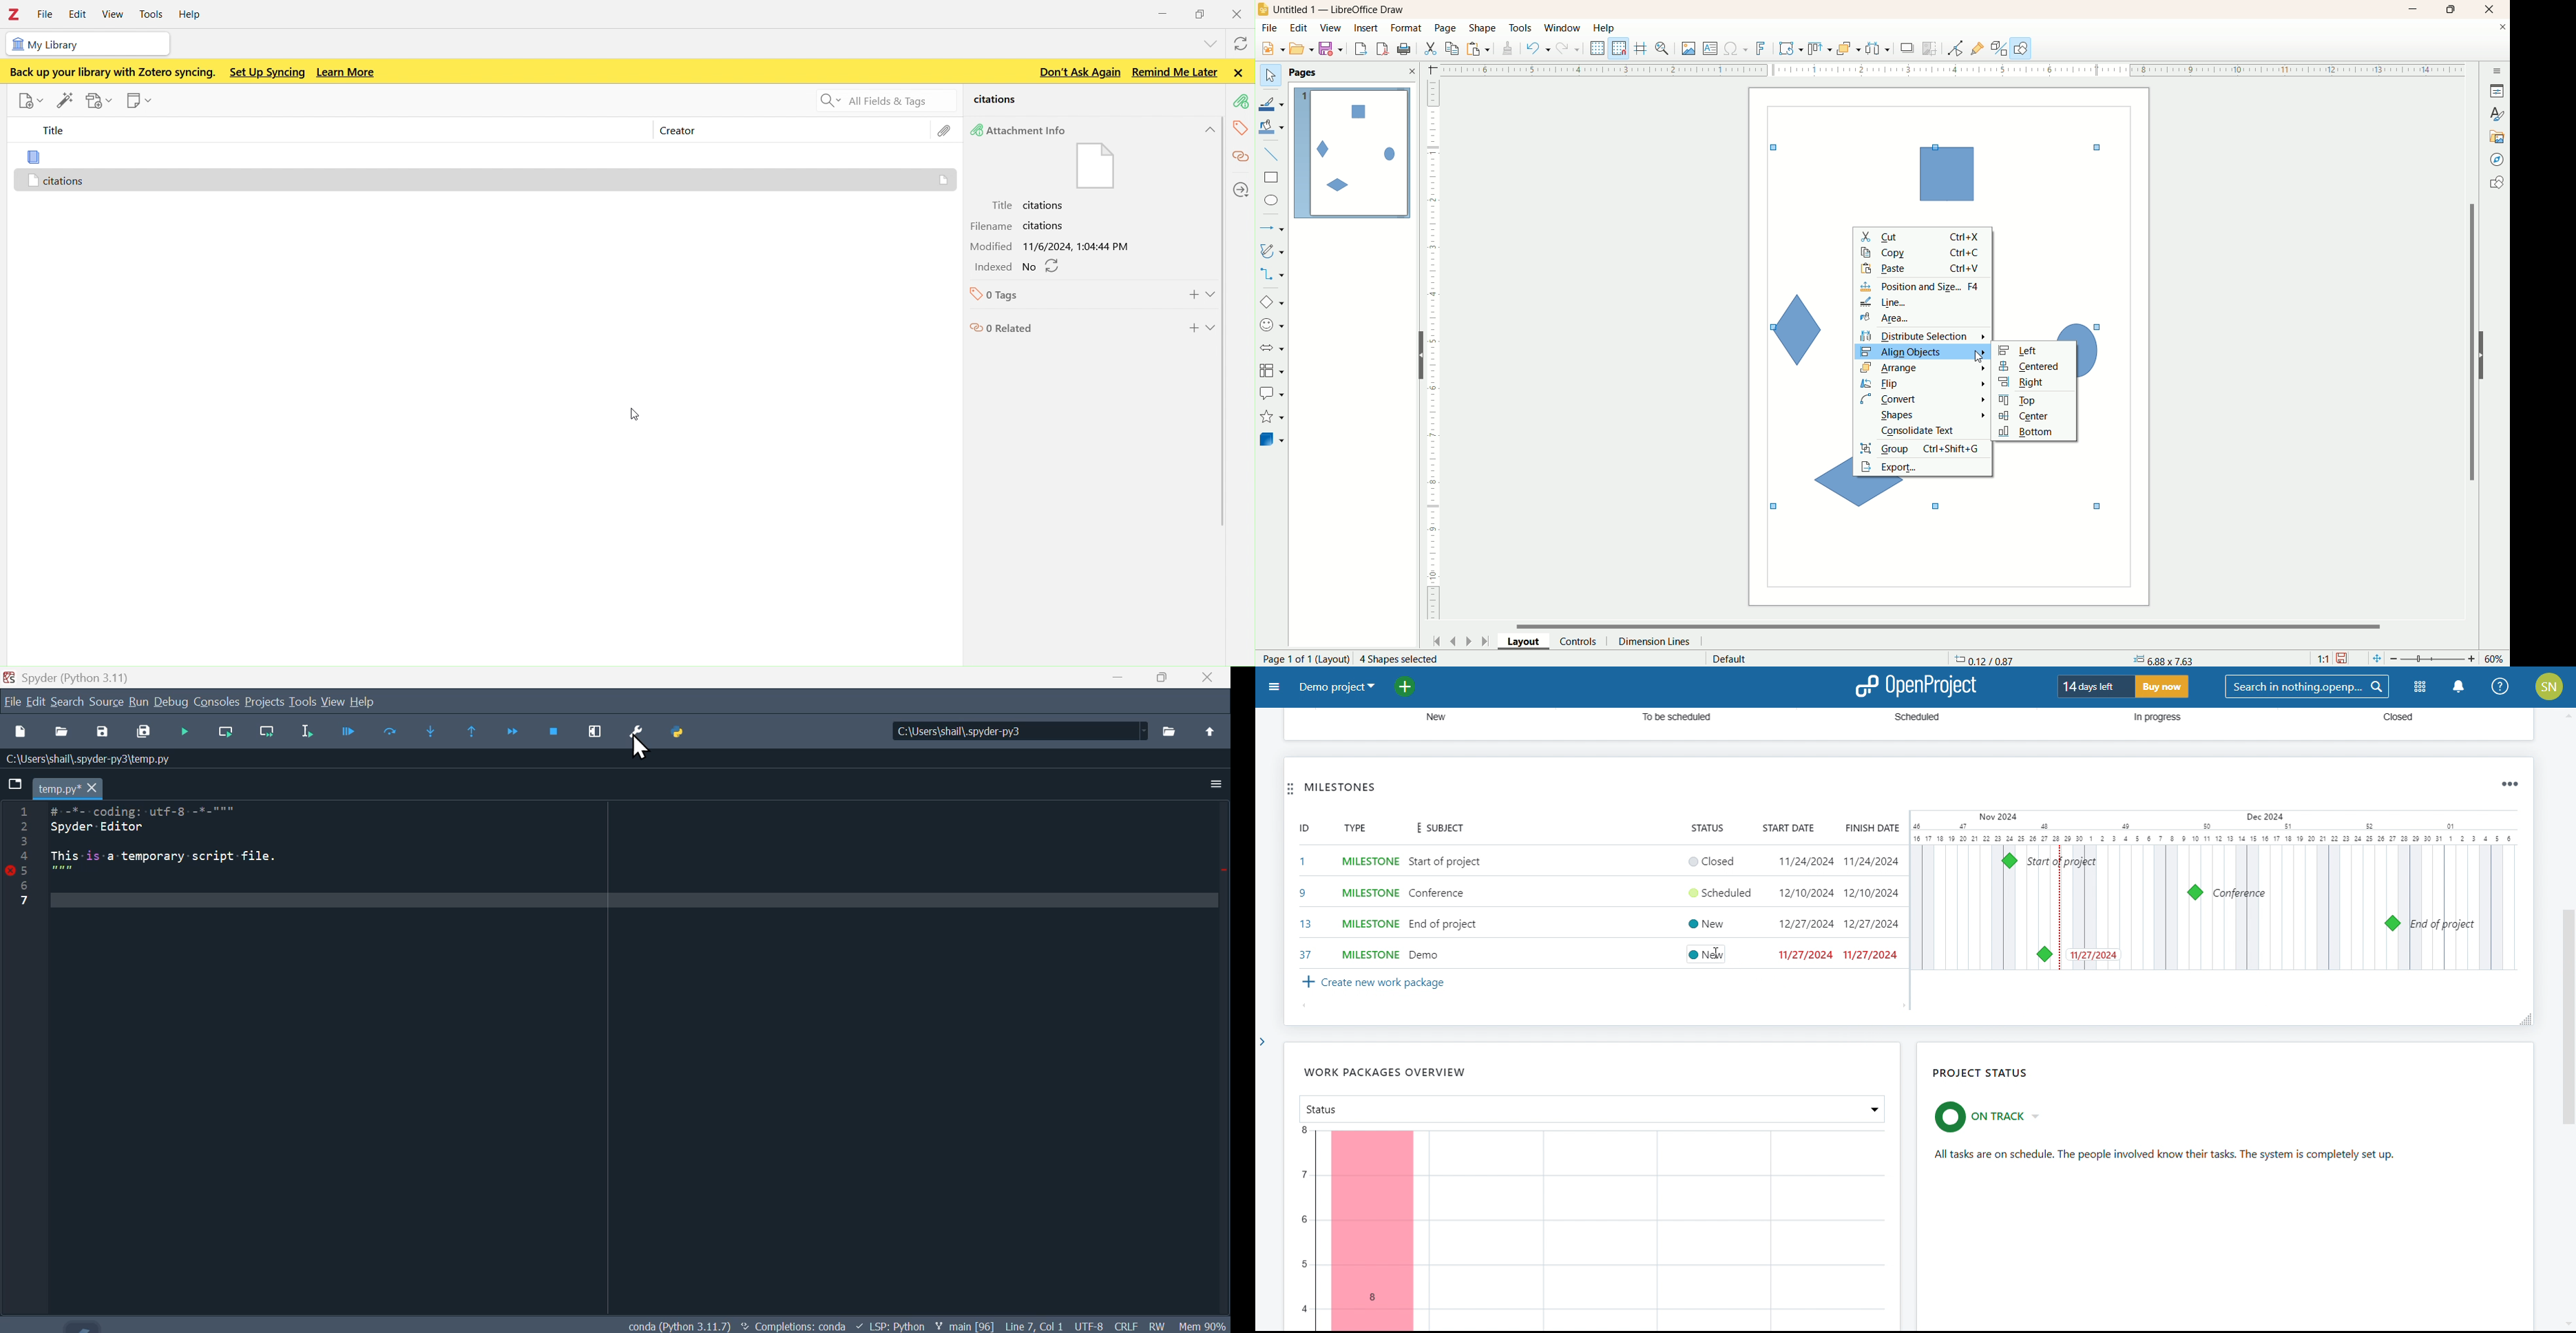  Describe the element at coordinates (1622, 48) in the screenshot. I see `snap to grid` at that location.